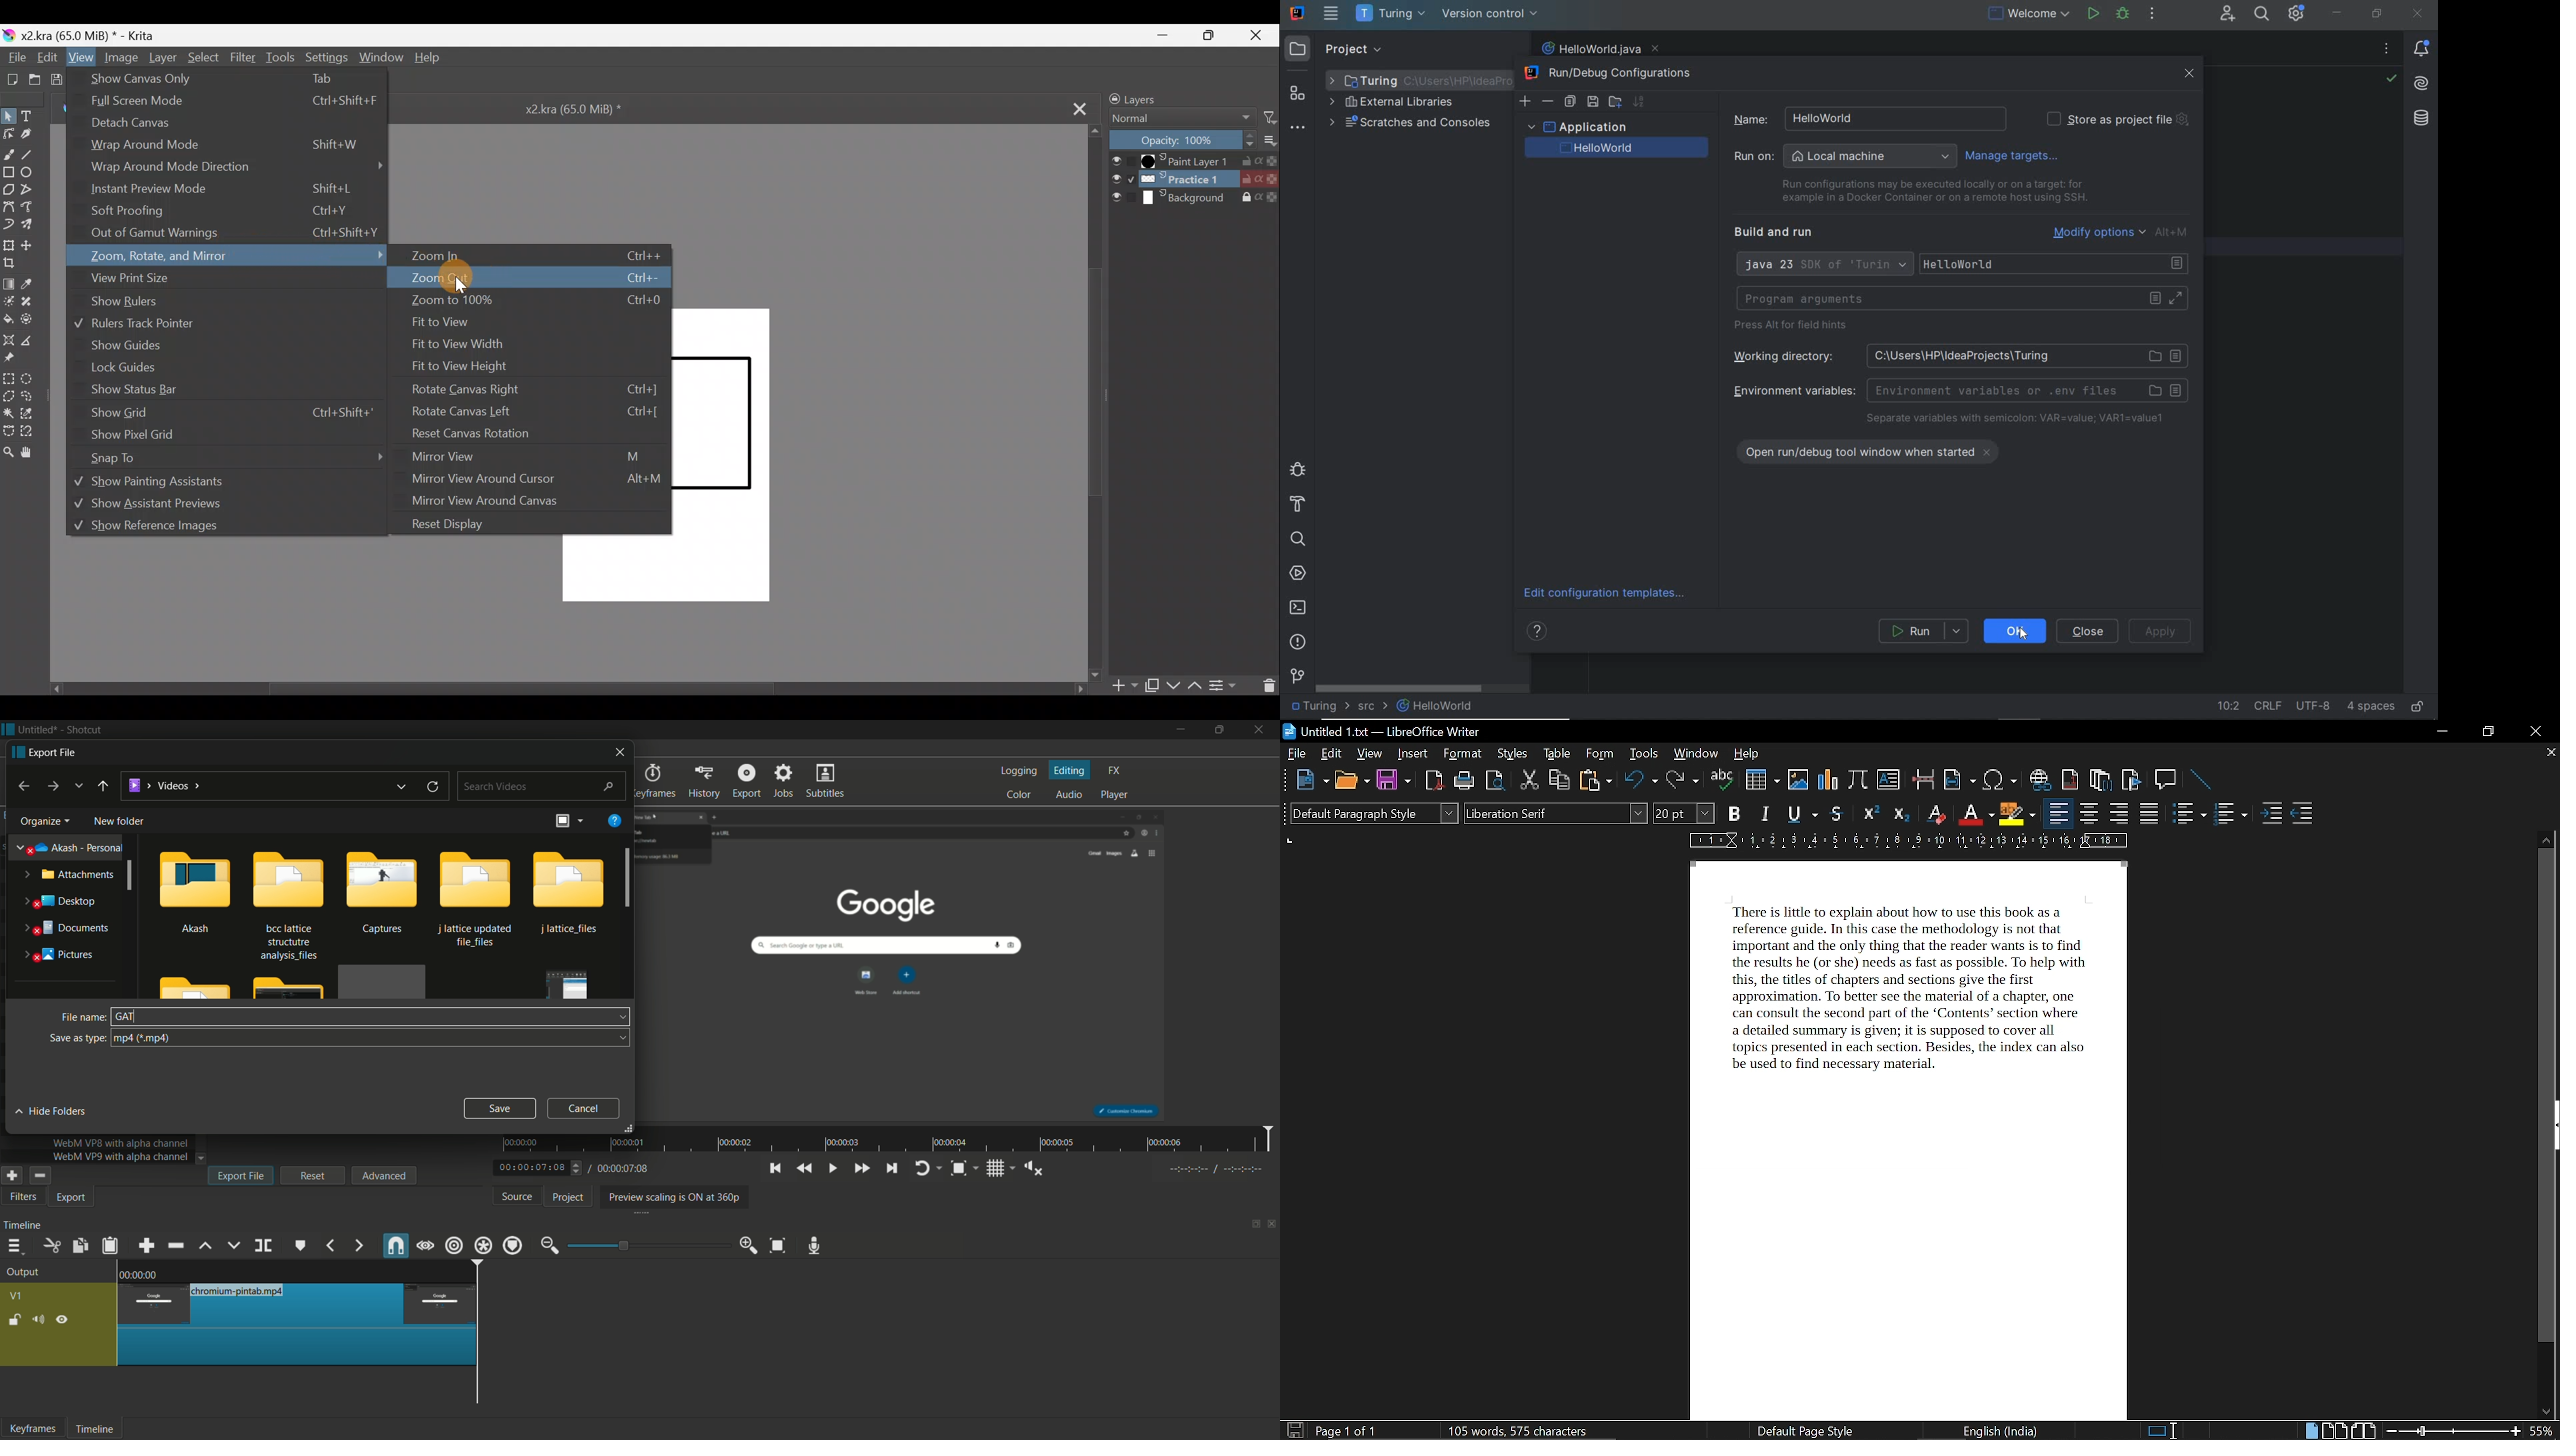  I want to click on insert comment, so click(2167, 780).